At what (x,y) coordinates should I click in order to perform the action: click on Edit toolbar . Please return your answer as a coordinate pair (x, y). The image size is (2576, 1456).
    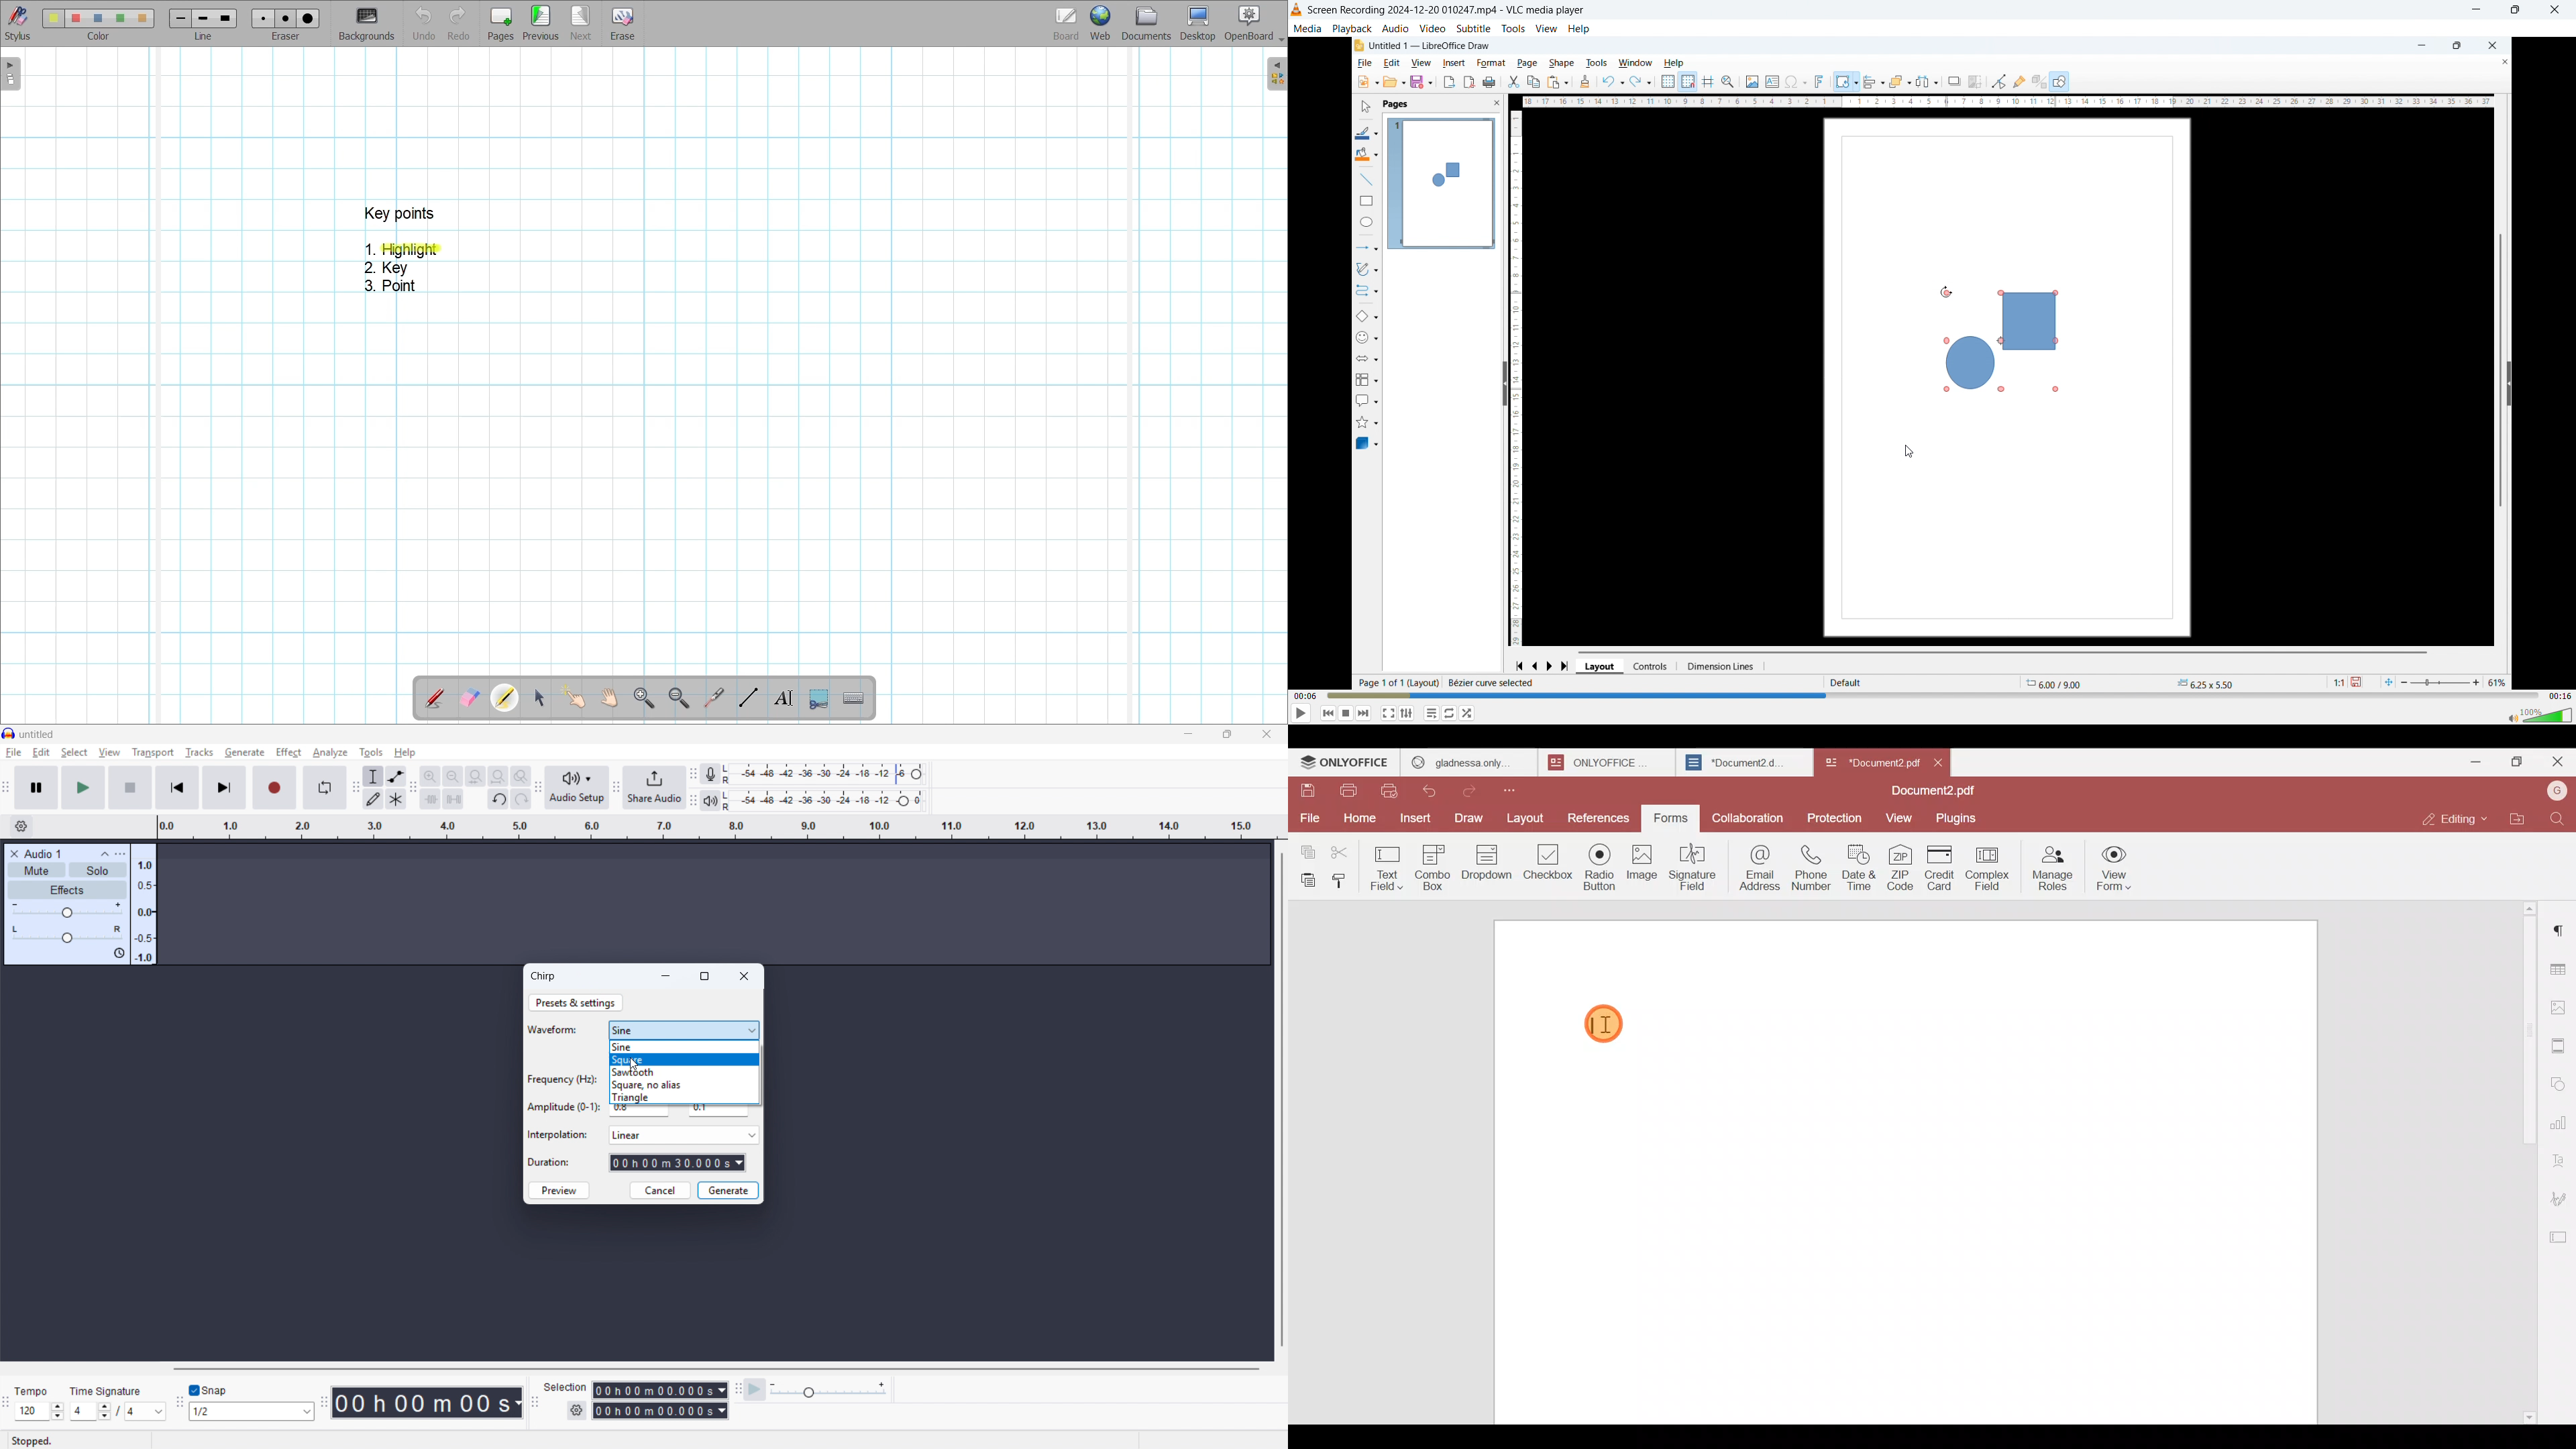
    Looking at the image, I should click on (413, 789).